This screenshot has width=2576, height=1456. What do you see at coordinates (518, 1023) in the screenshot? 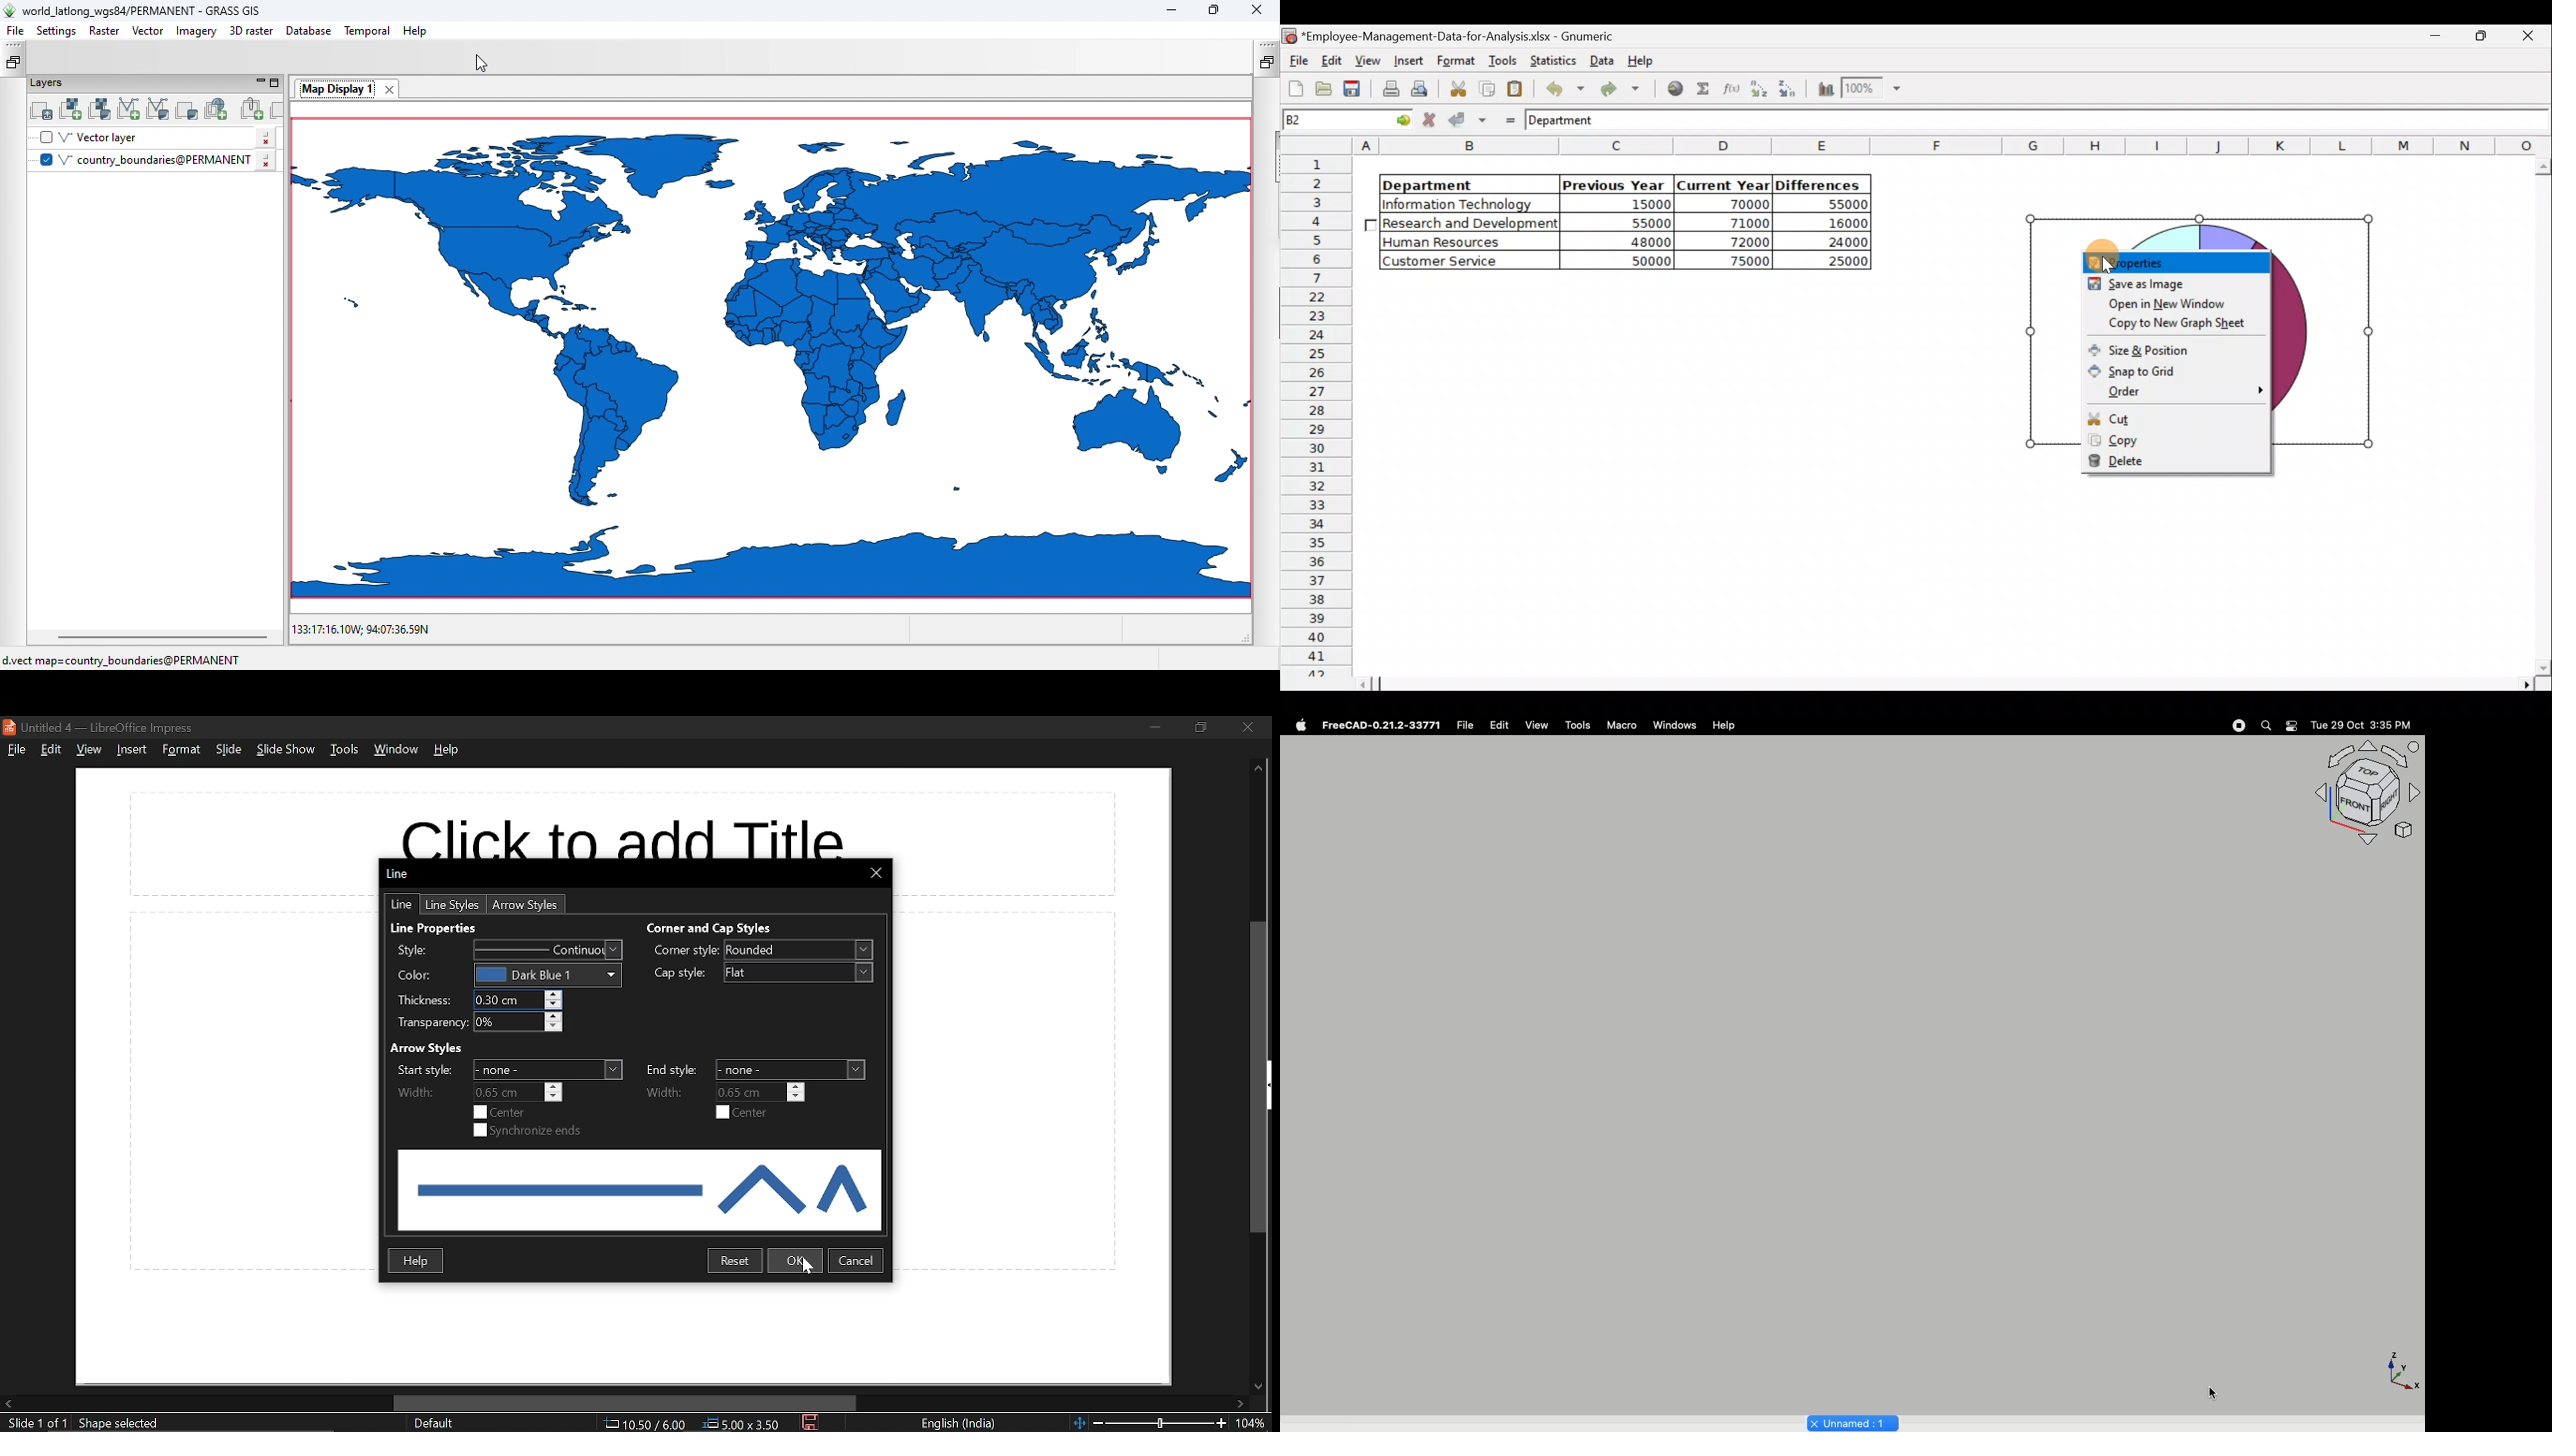
I see `transparency` at bounding box center [518, 1023].